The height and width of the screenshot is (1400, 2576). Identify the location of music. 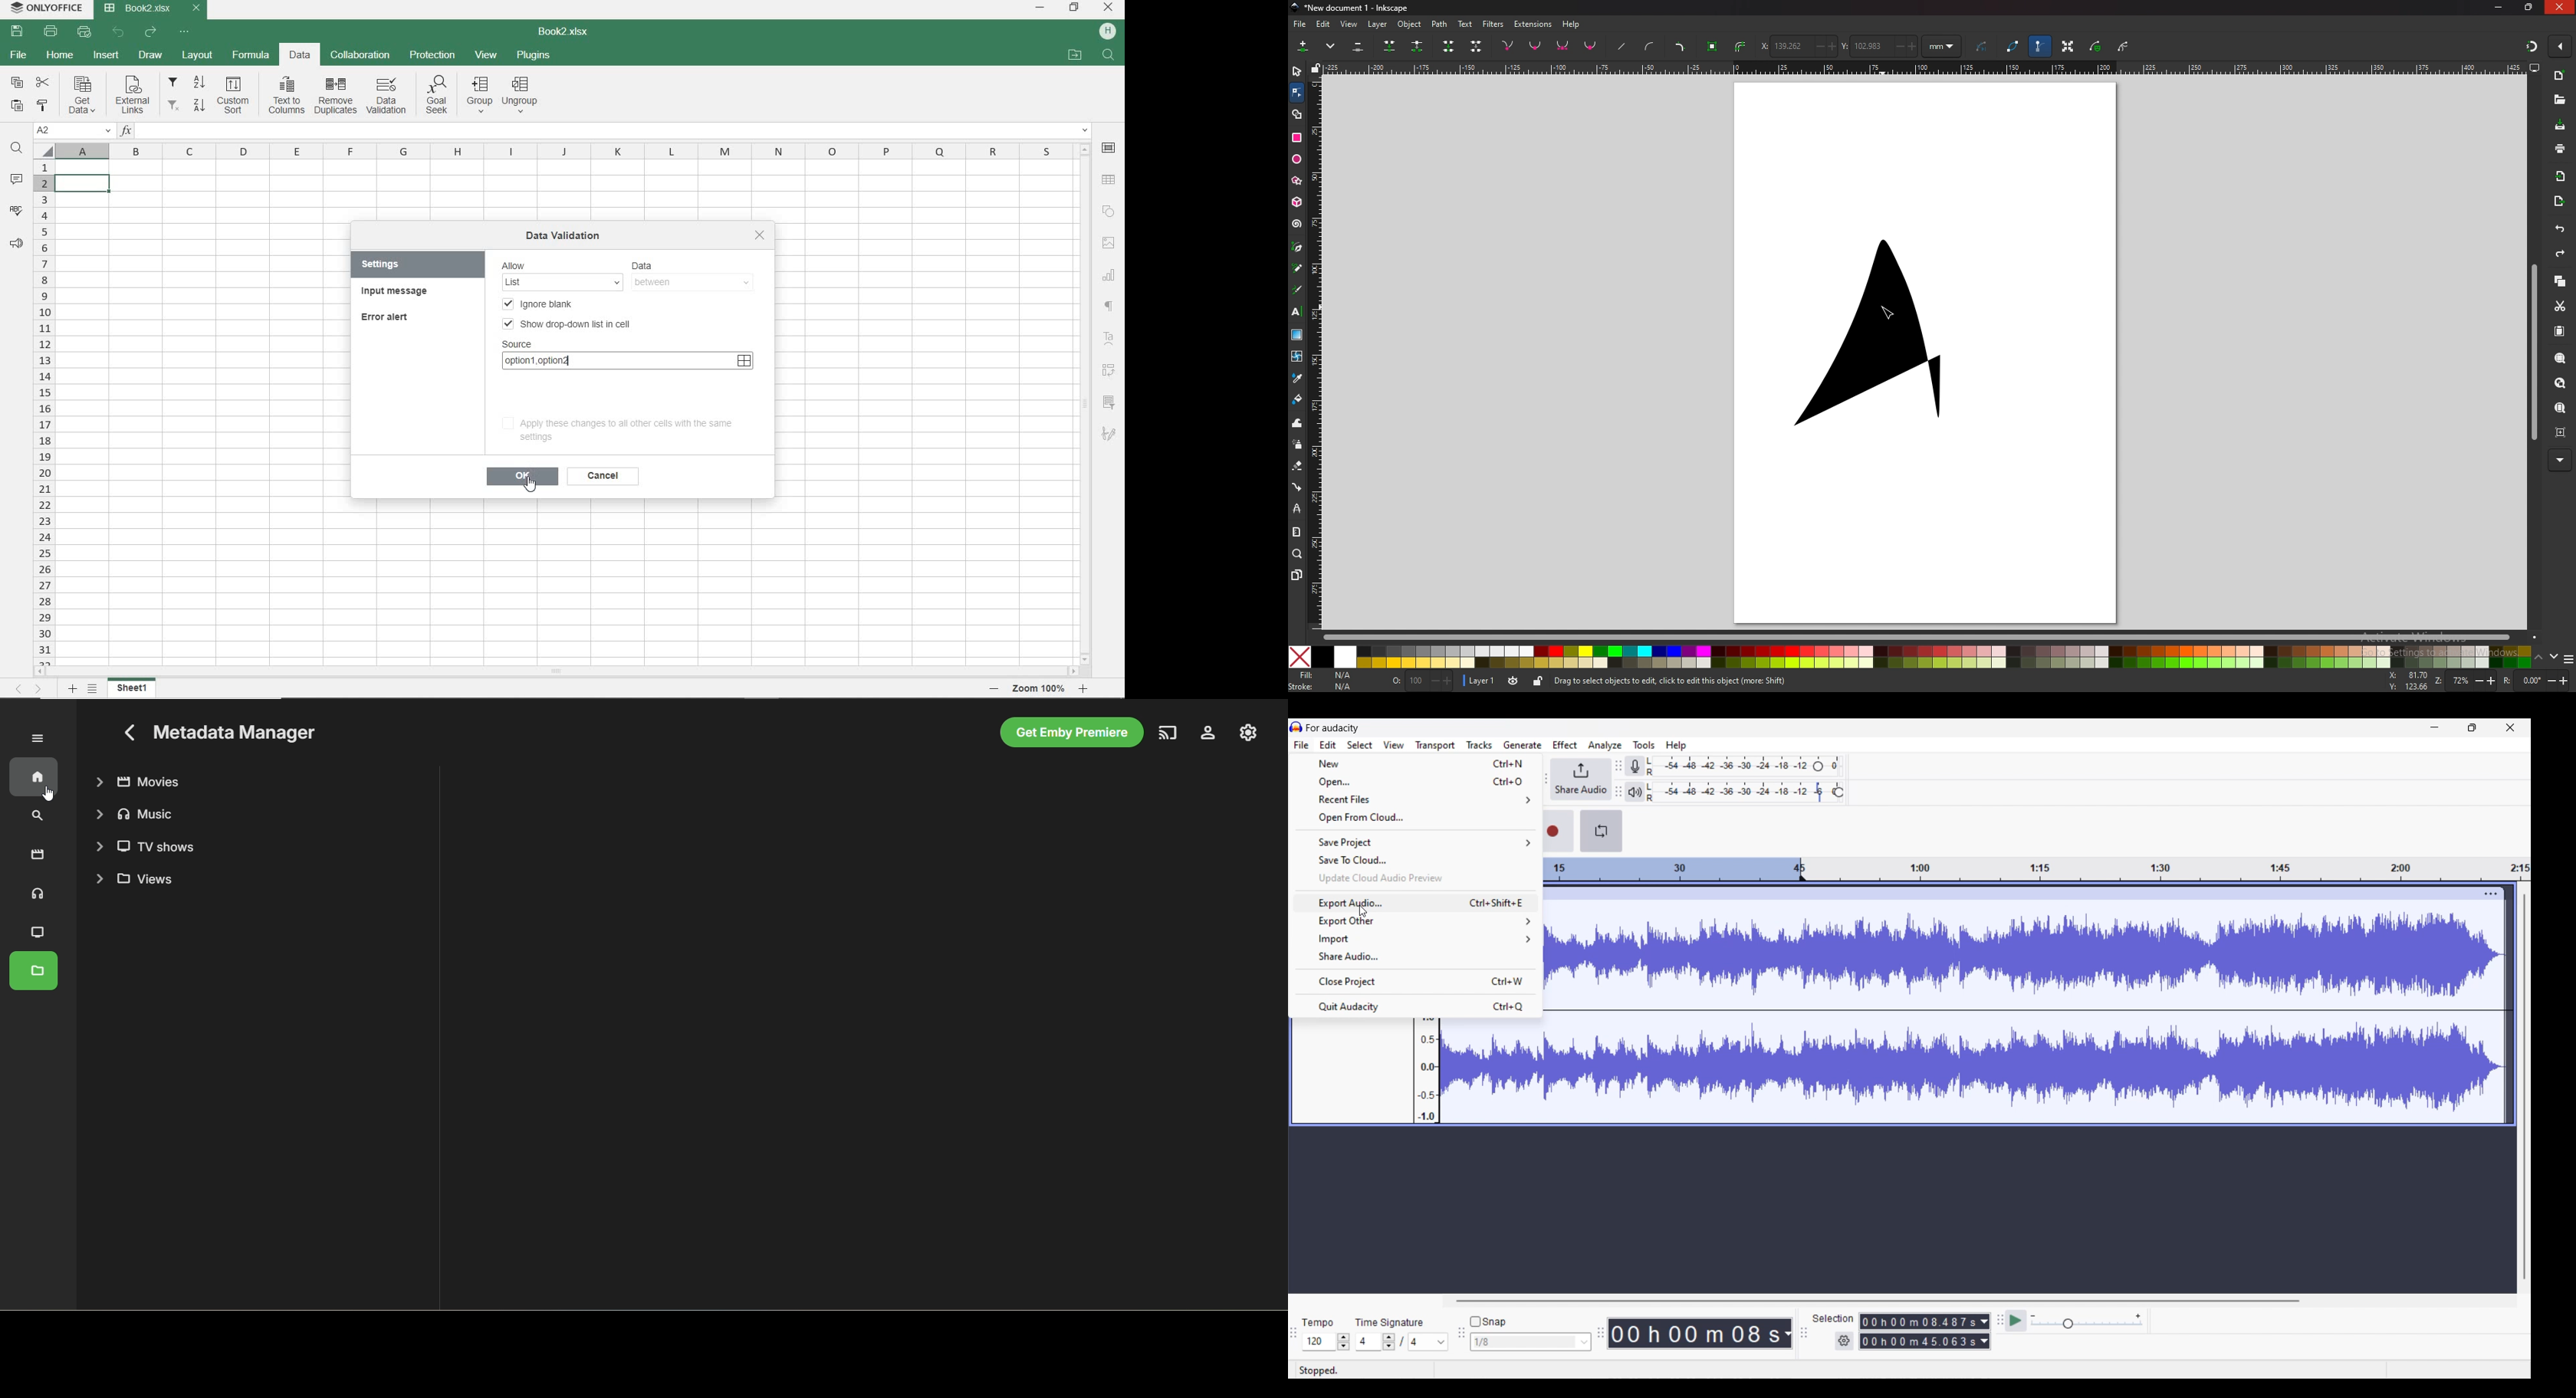
(133, 814).